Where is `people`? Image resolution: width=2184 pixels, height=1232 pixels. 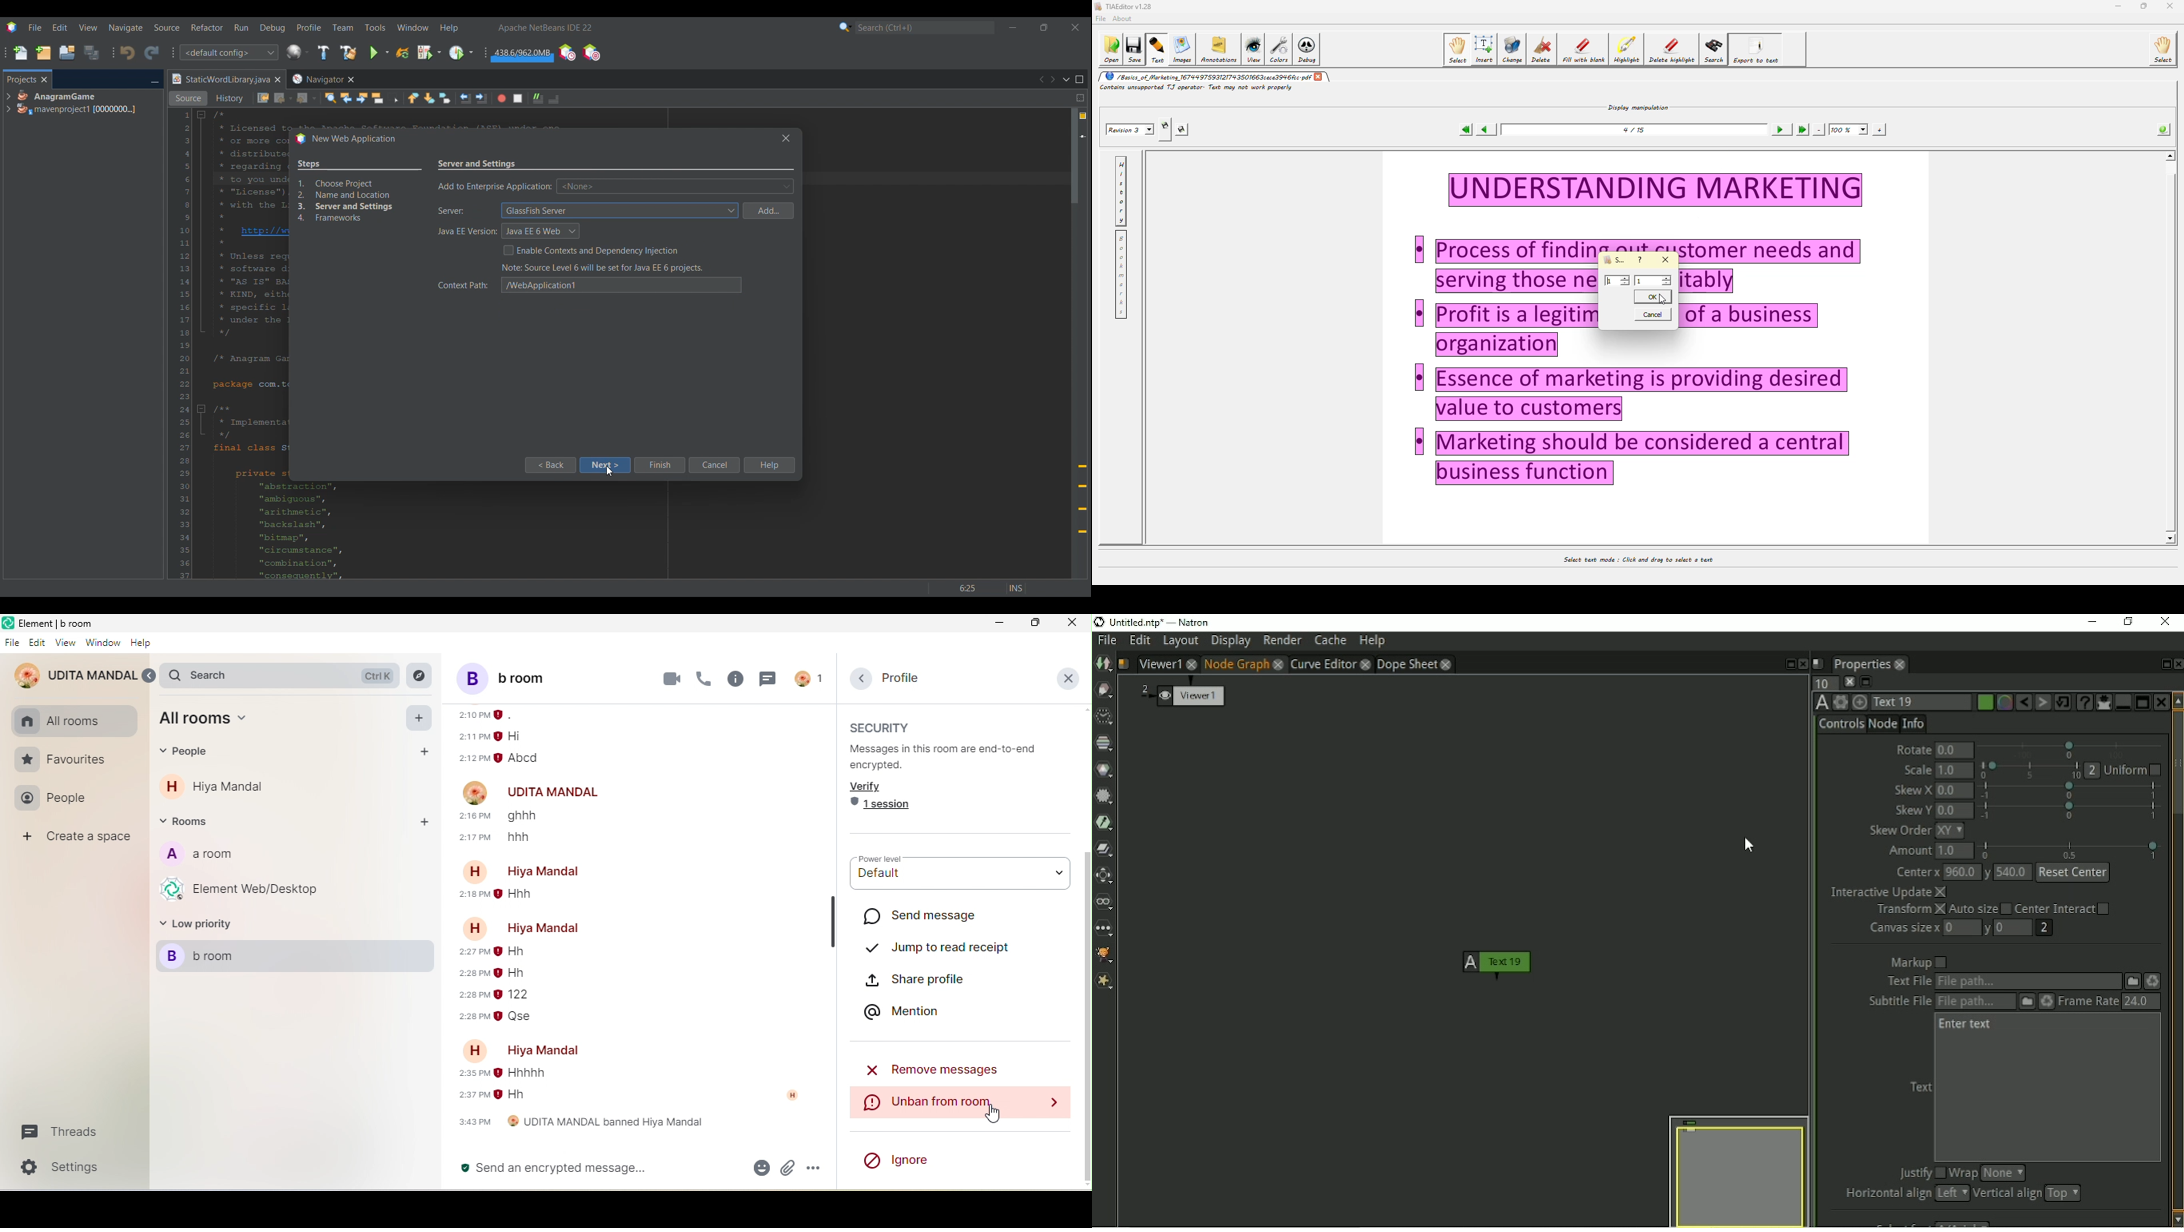
people is located at coordinates (191, 753).